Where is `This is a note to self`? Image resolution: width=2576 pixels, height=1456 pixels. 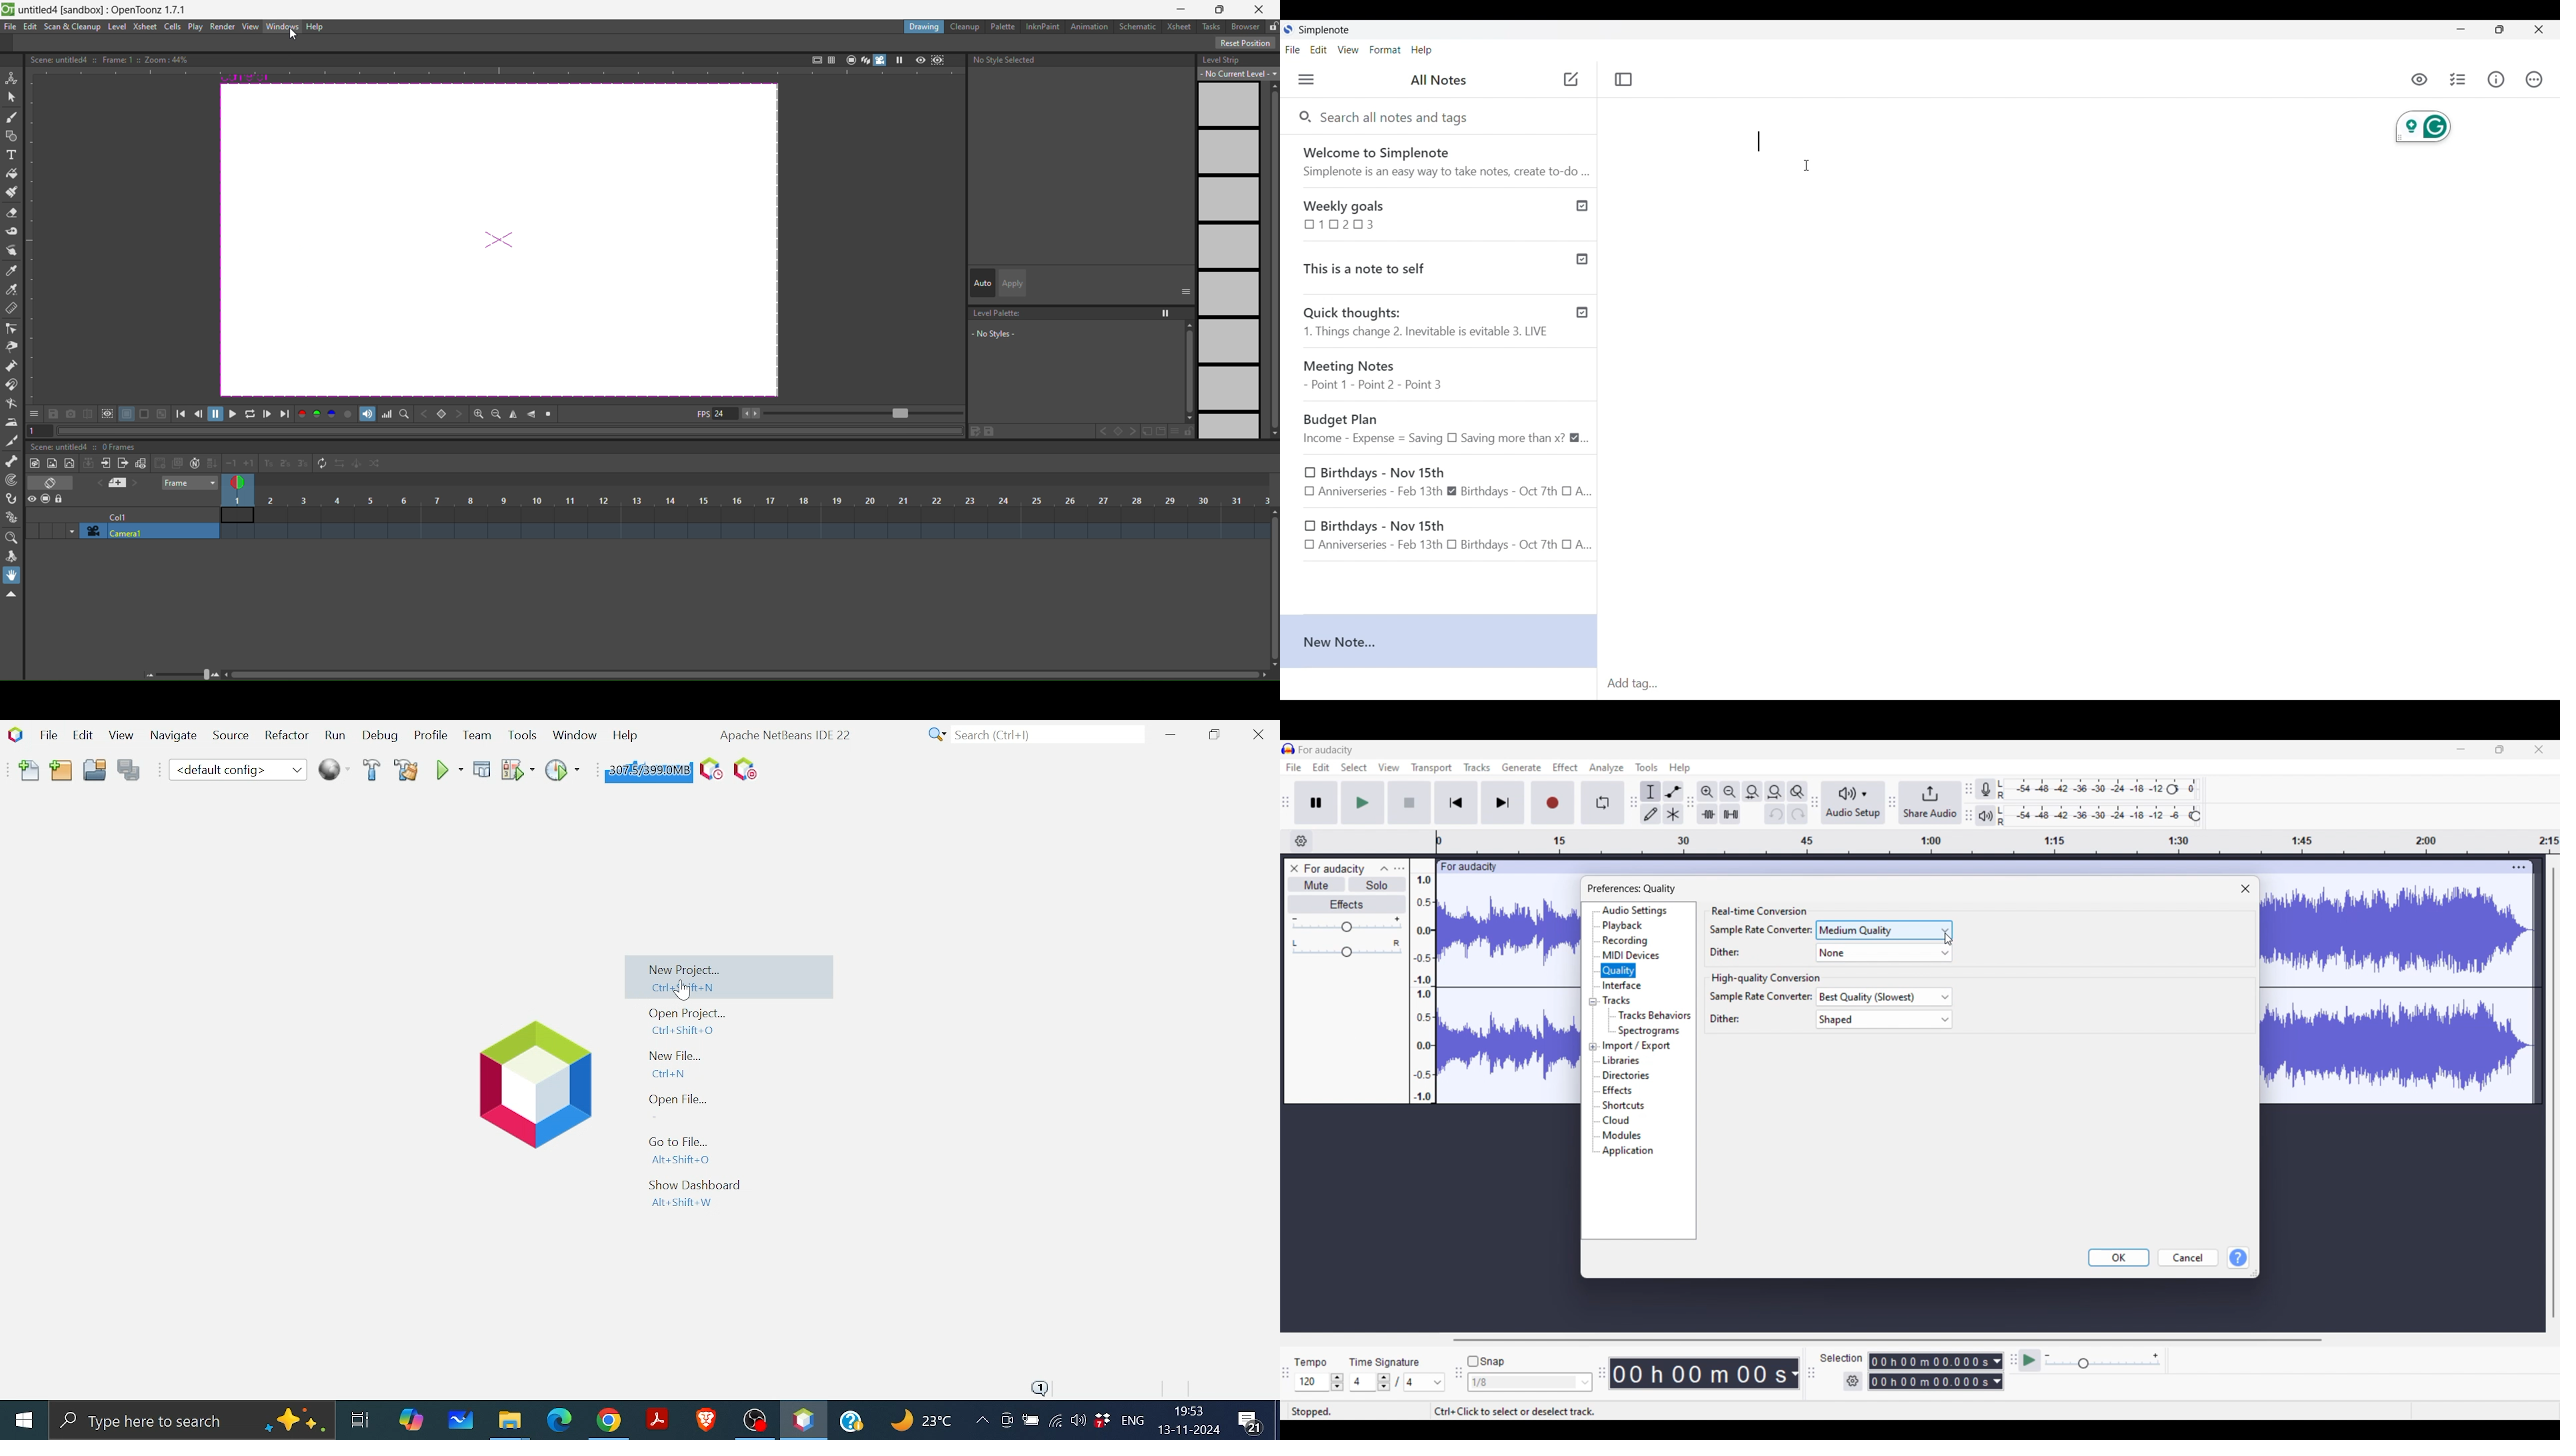 This is a note to self is located at coordinates (1422, 265).